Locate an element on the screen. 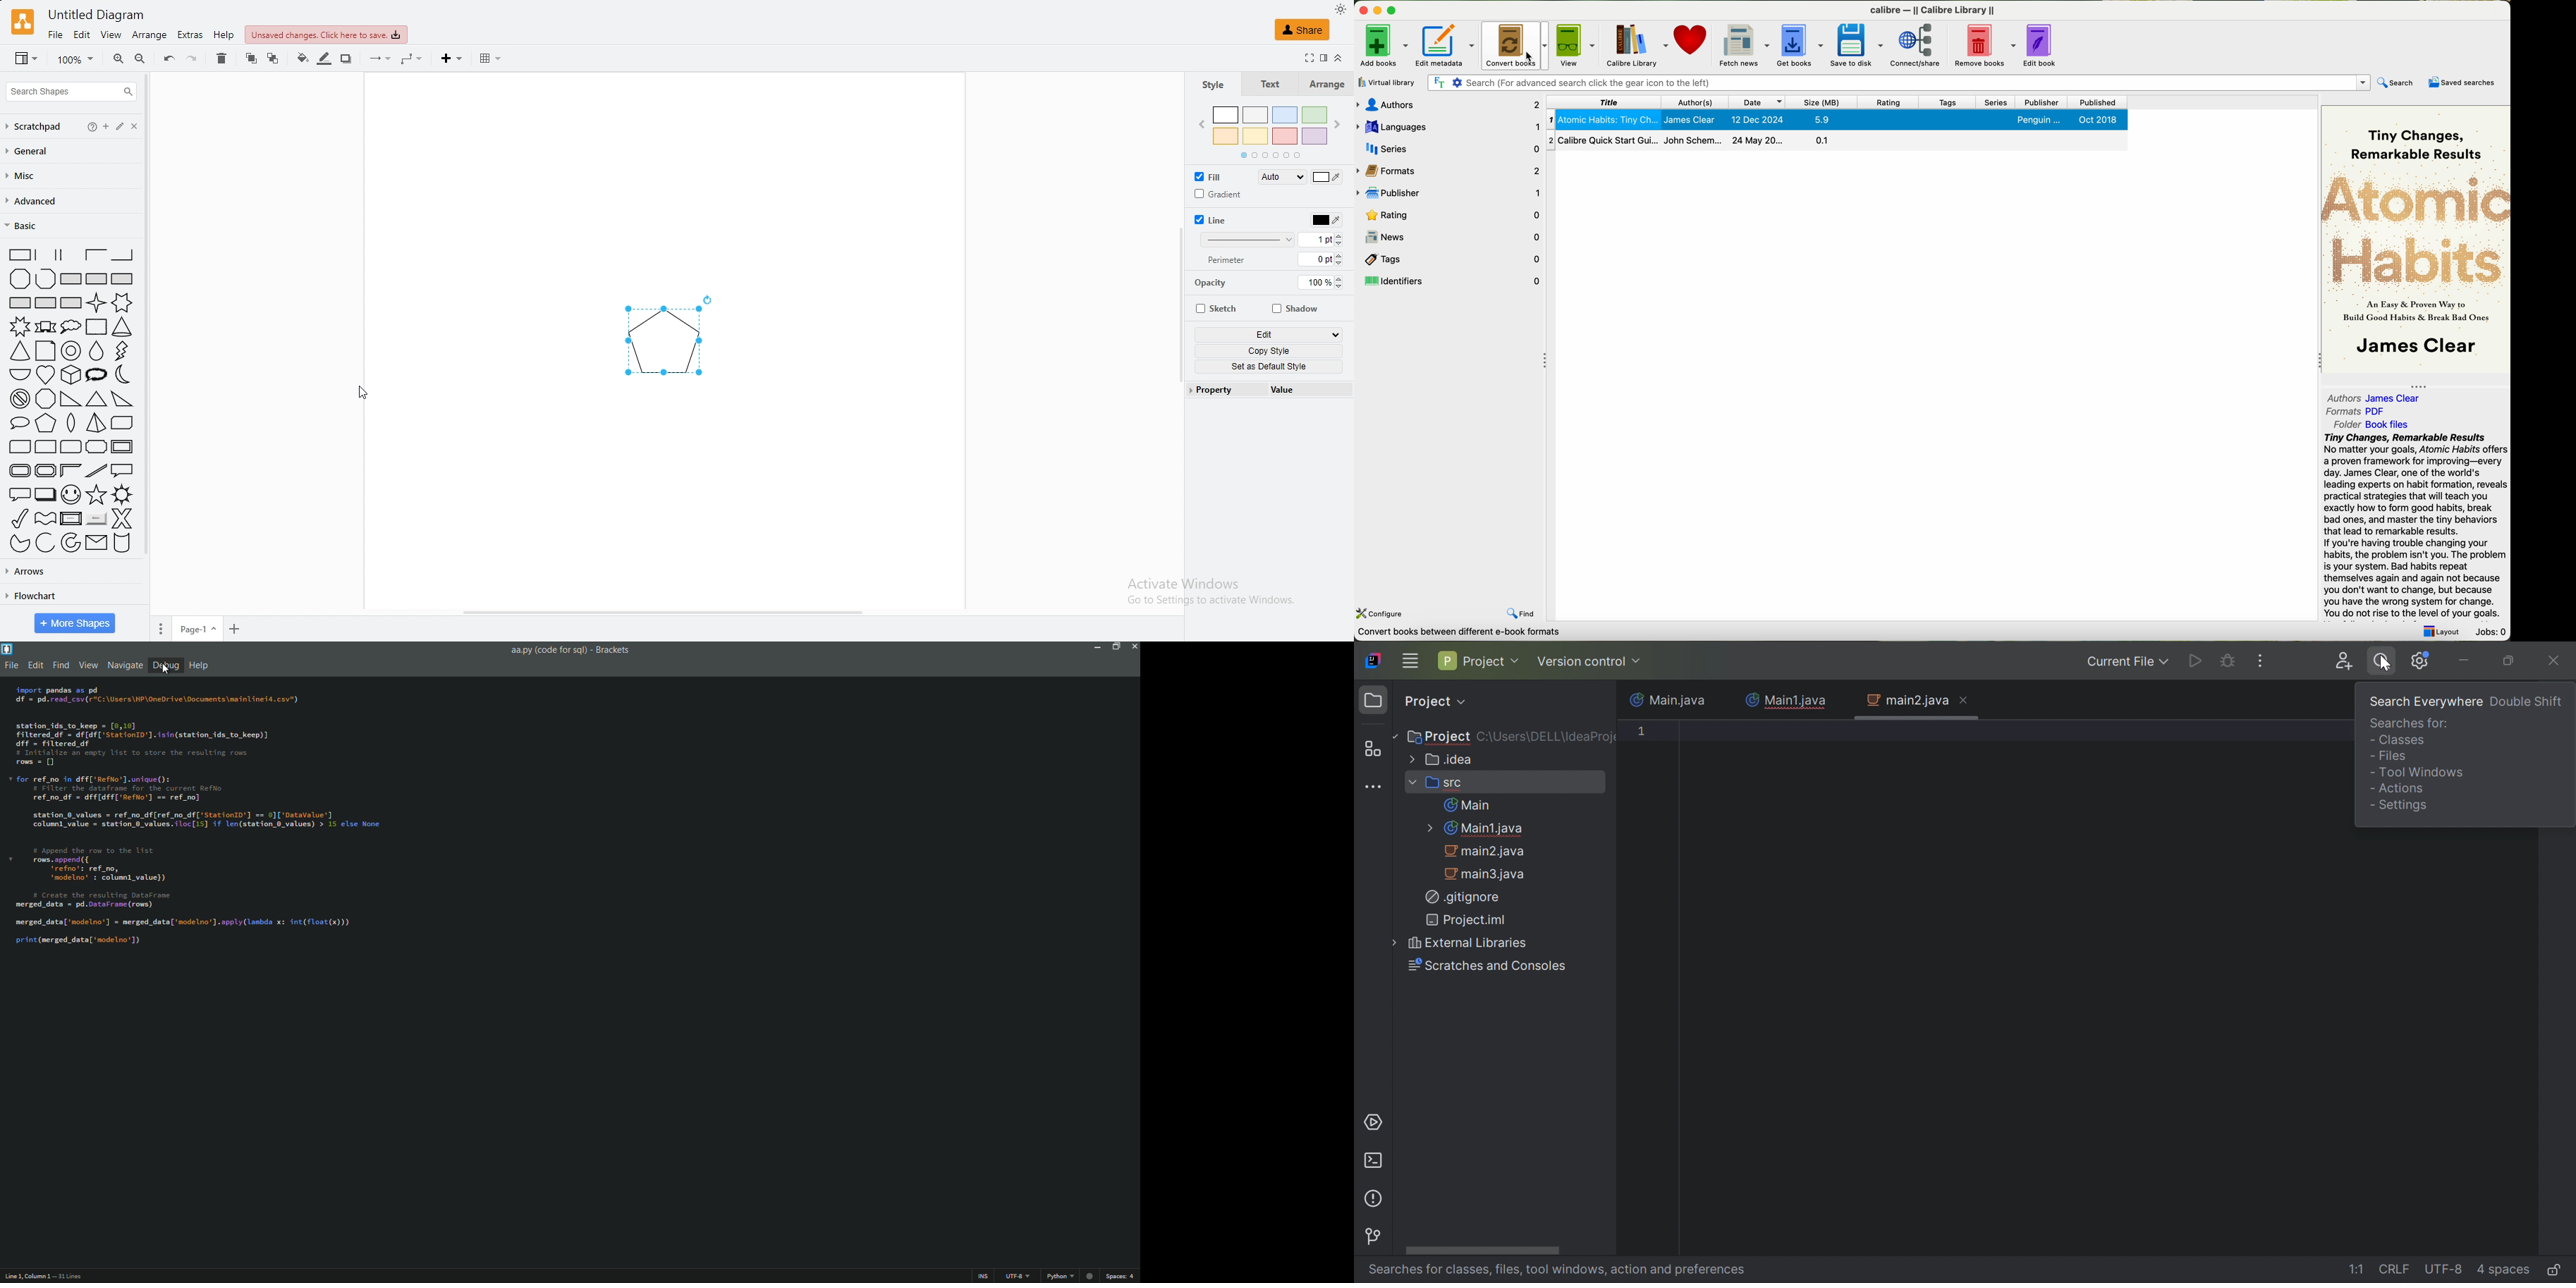 The height and width of the screenshot is (1288, 2576). Brackets is located at coordinates (616, 650).